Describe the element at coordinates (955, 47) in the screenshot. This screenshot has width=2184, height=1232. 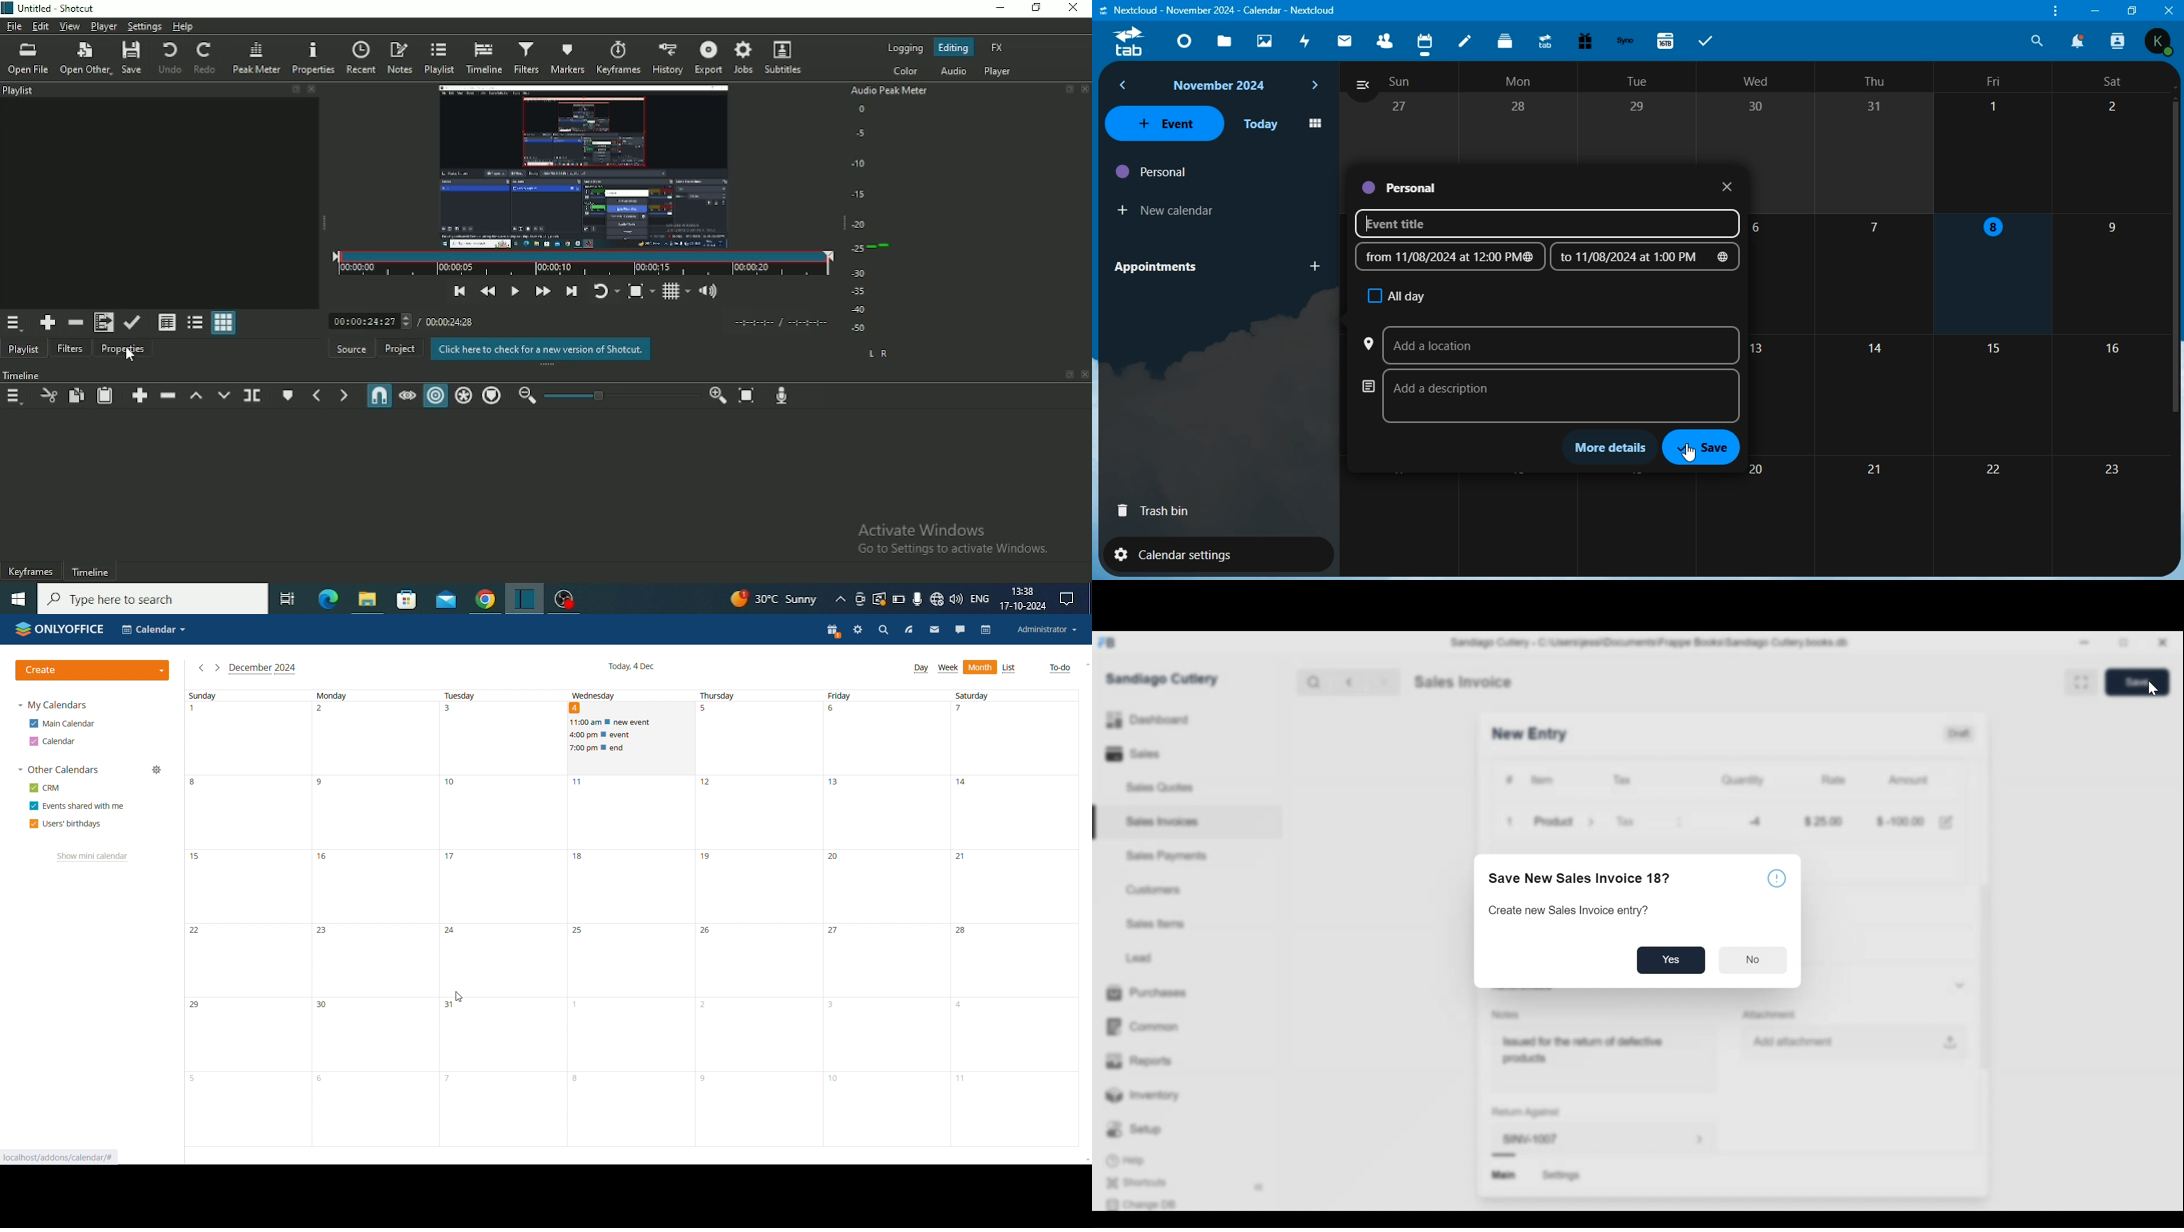
I see `Editing` at that location.